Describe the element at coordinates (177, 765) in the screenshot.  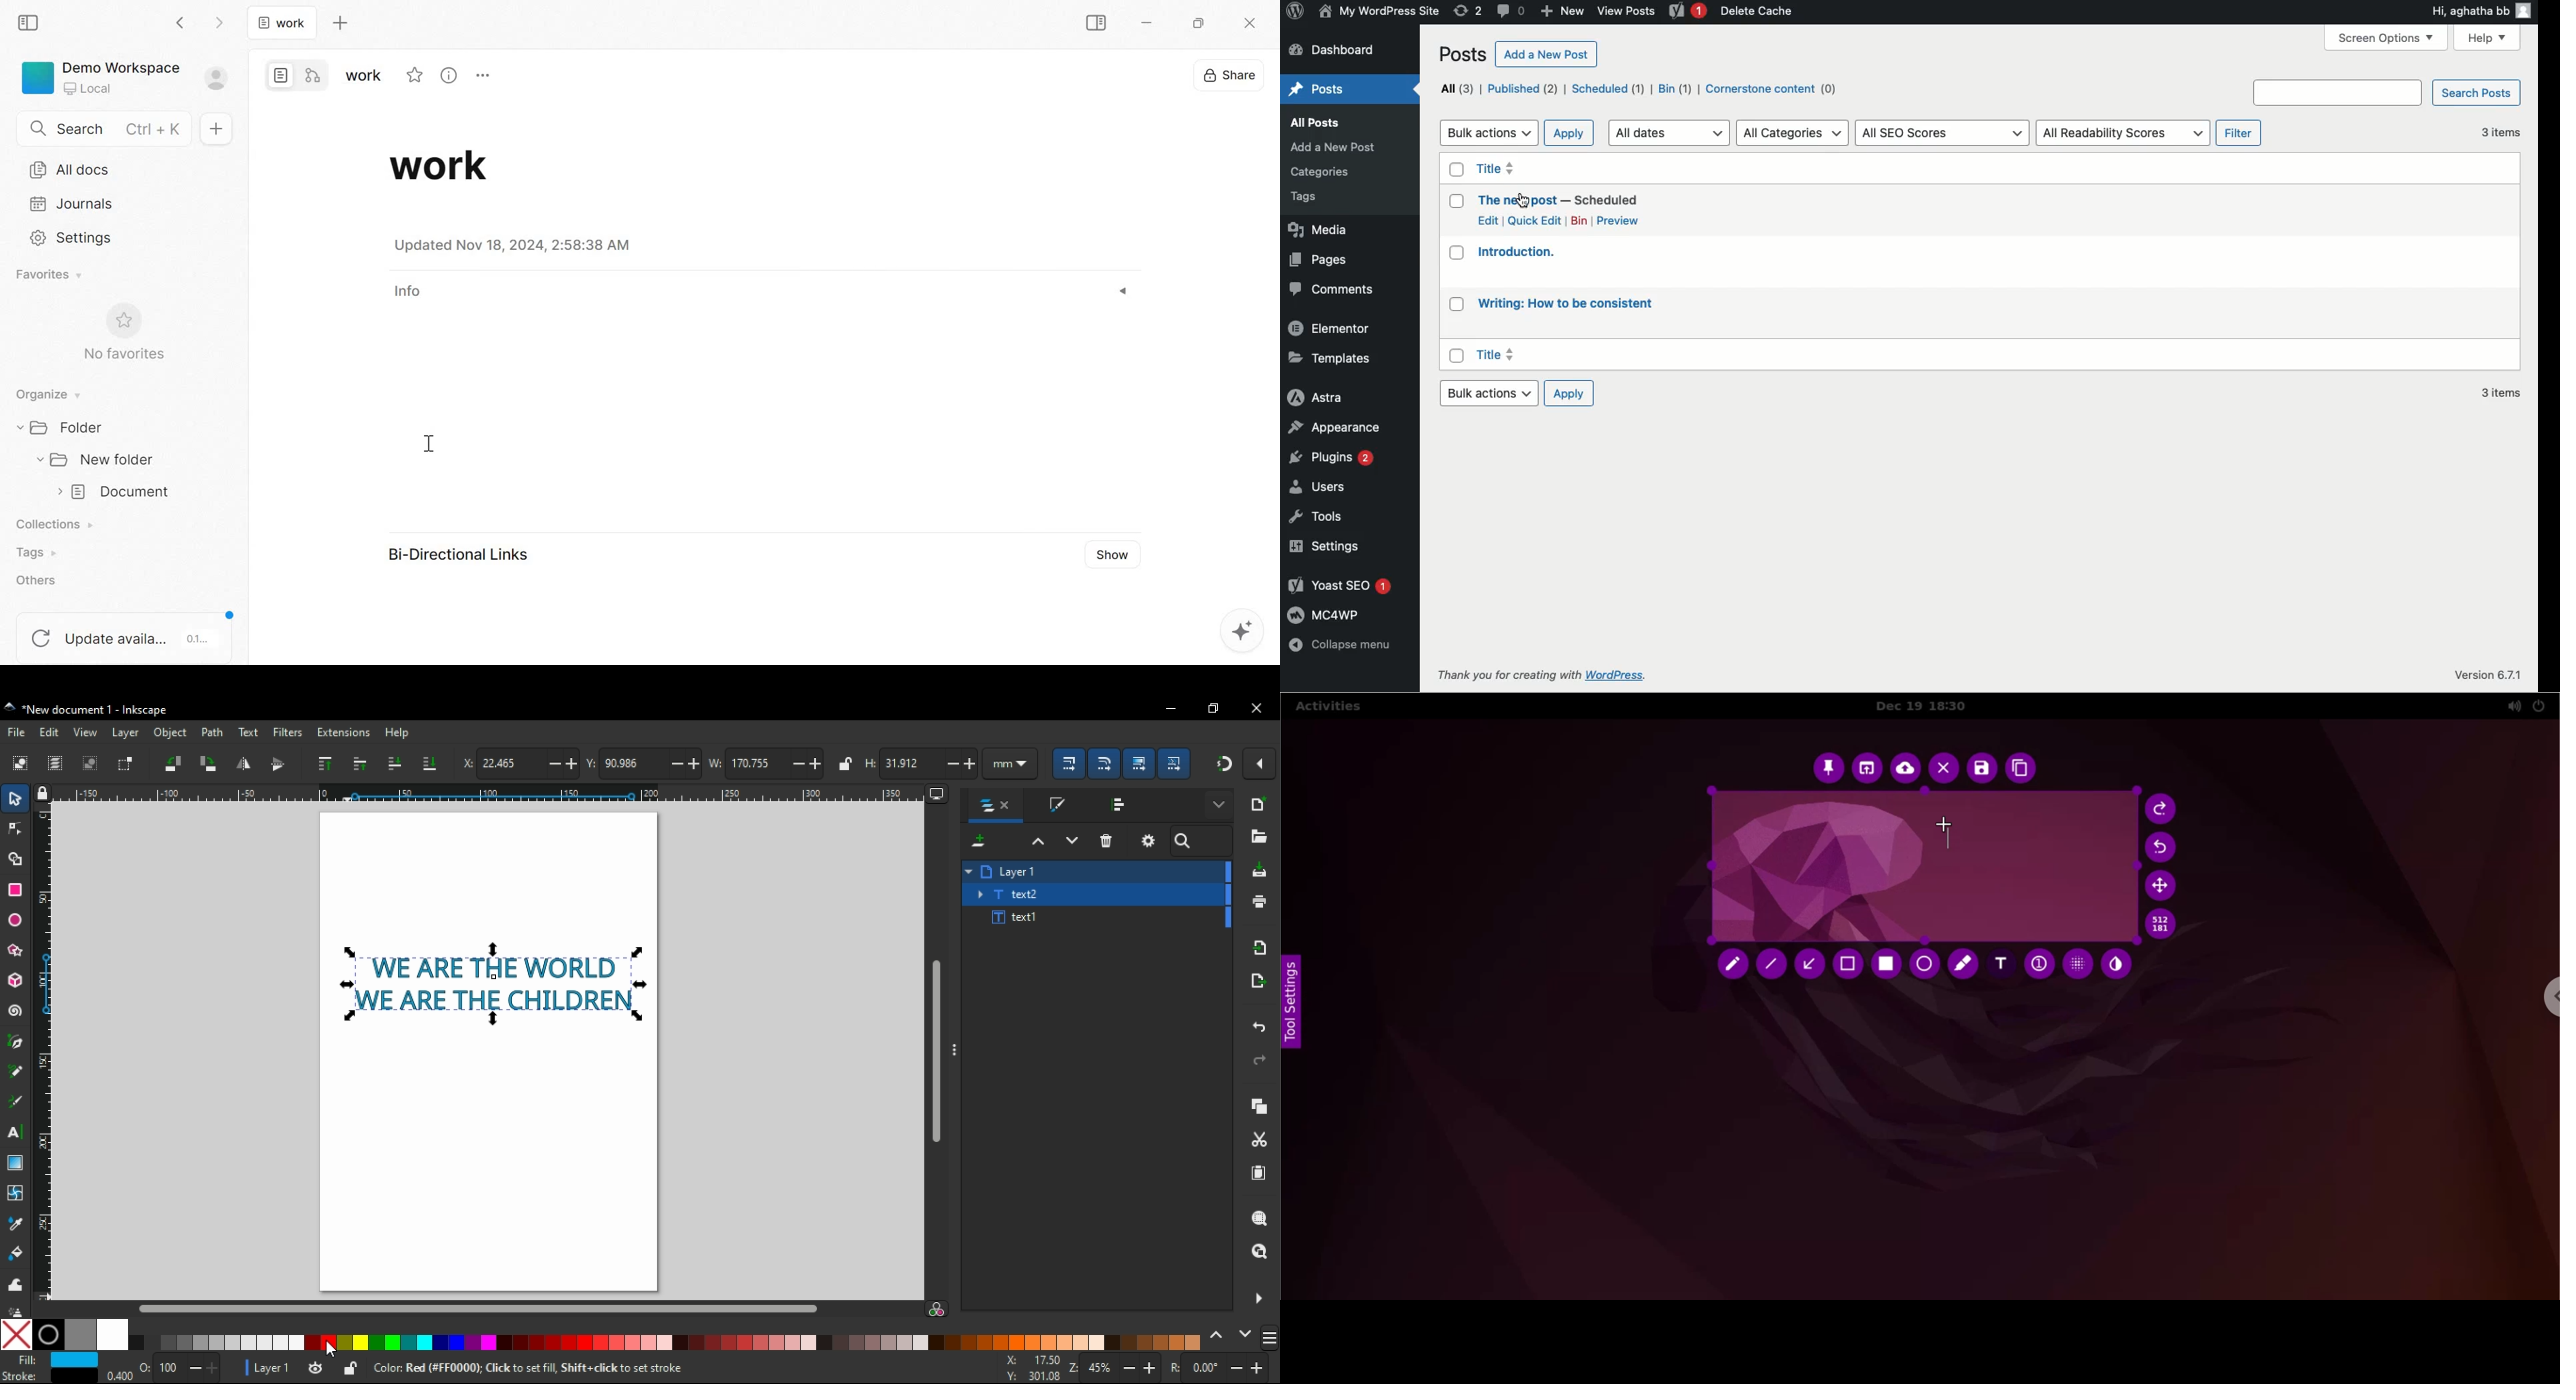
I see `object rotate 90 CCW` at that location.